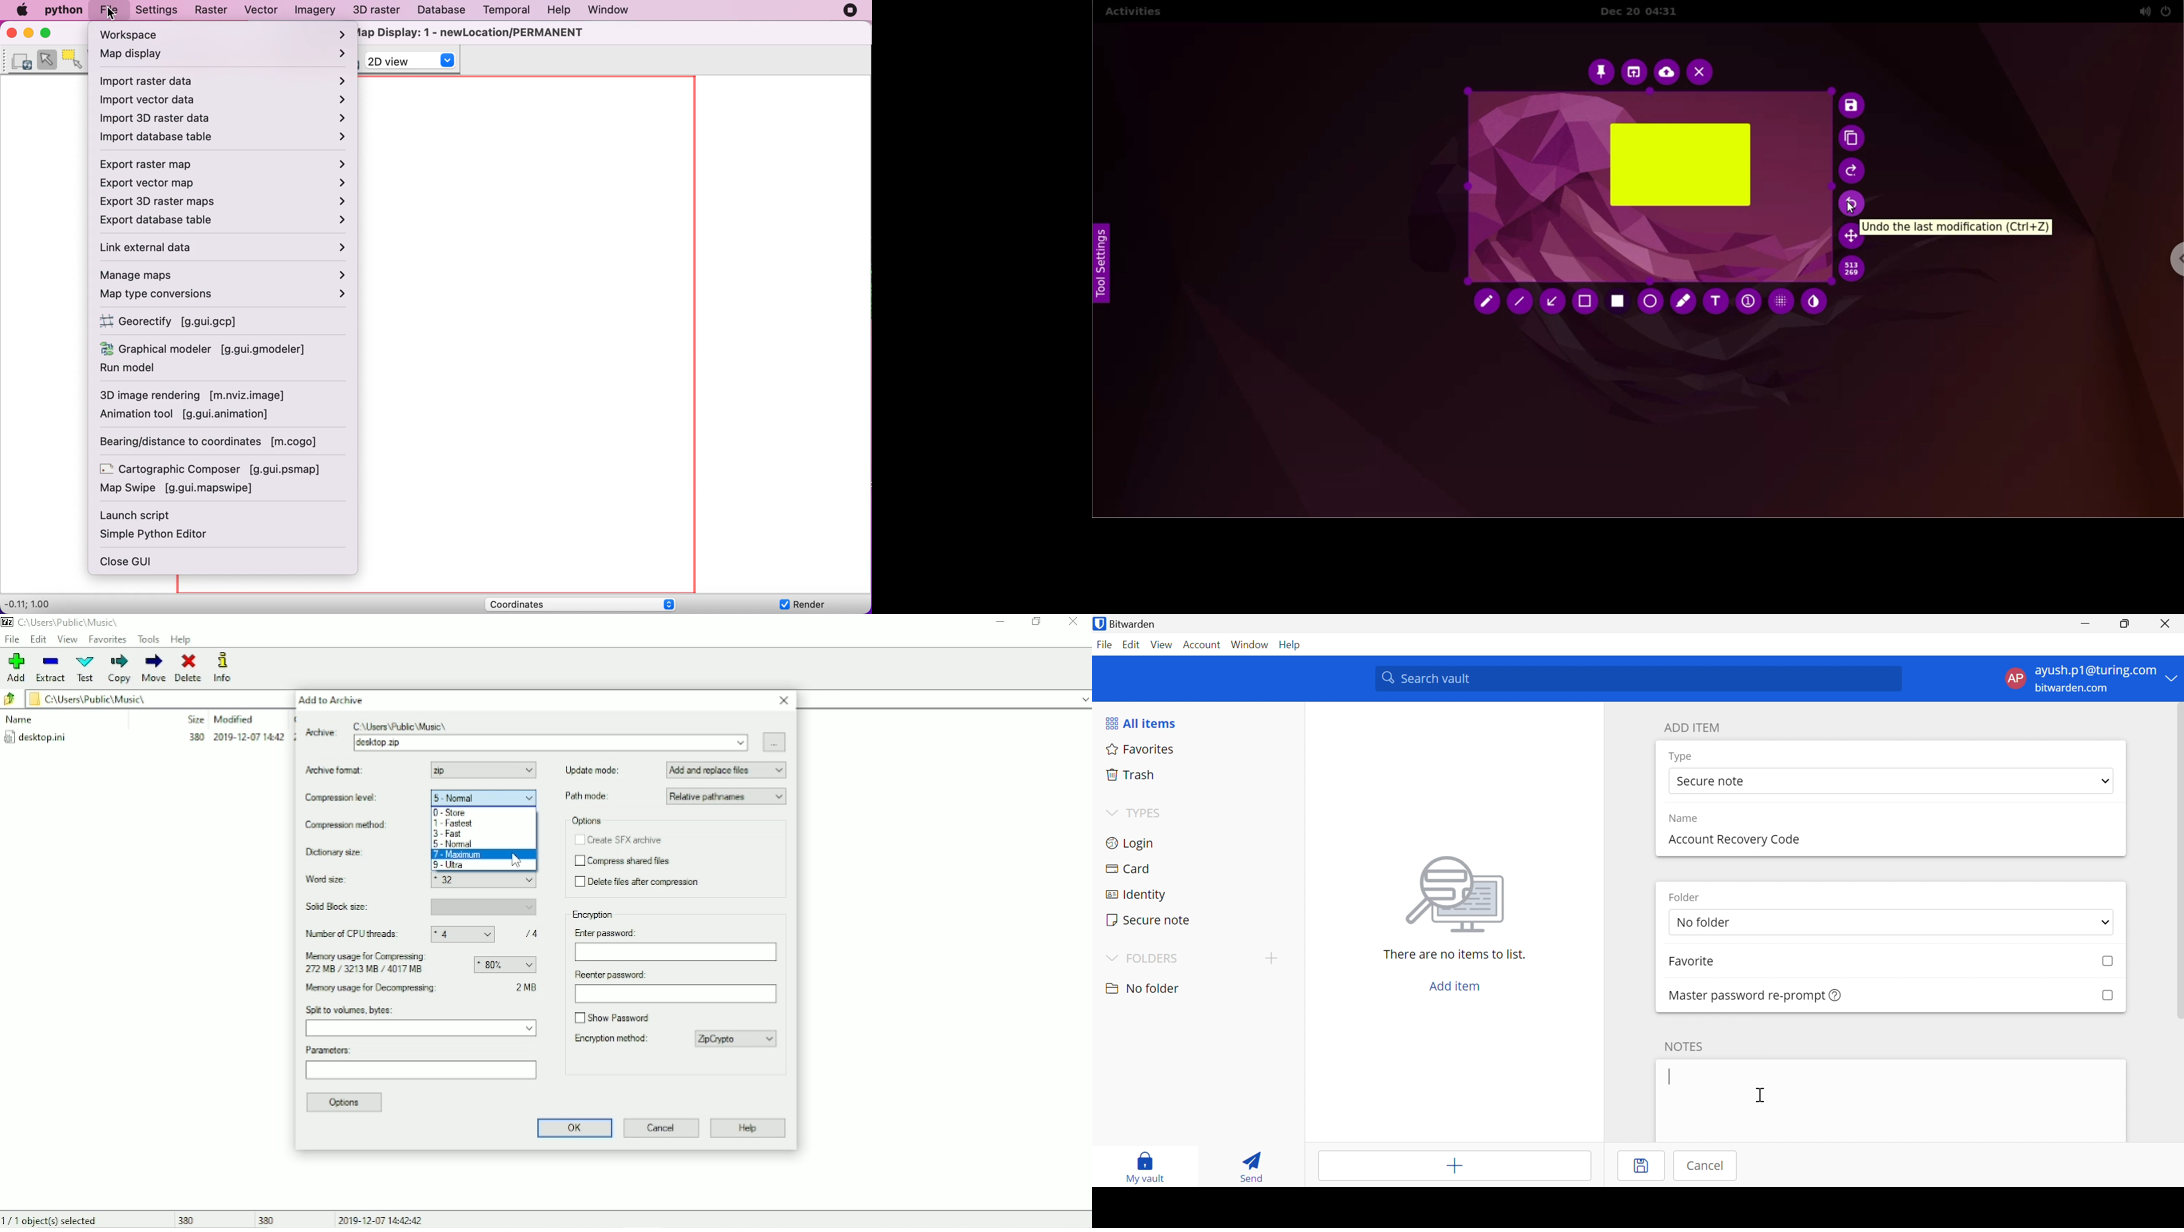  Describe the element at coordinates (1454, 955) in the screenshot. I see `There are no items to list` at that location.